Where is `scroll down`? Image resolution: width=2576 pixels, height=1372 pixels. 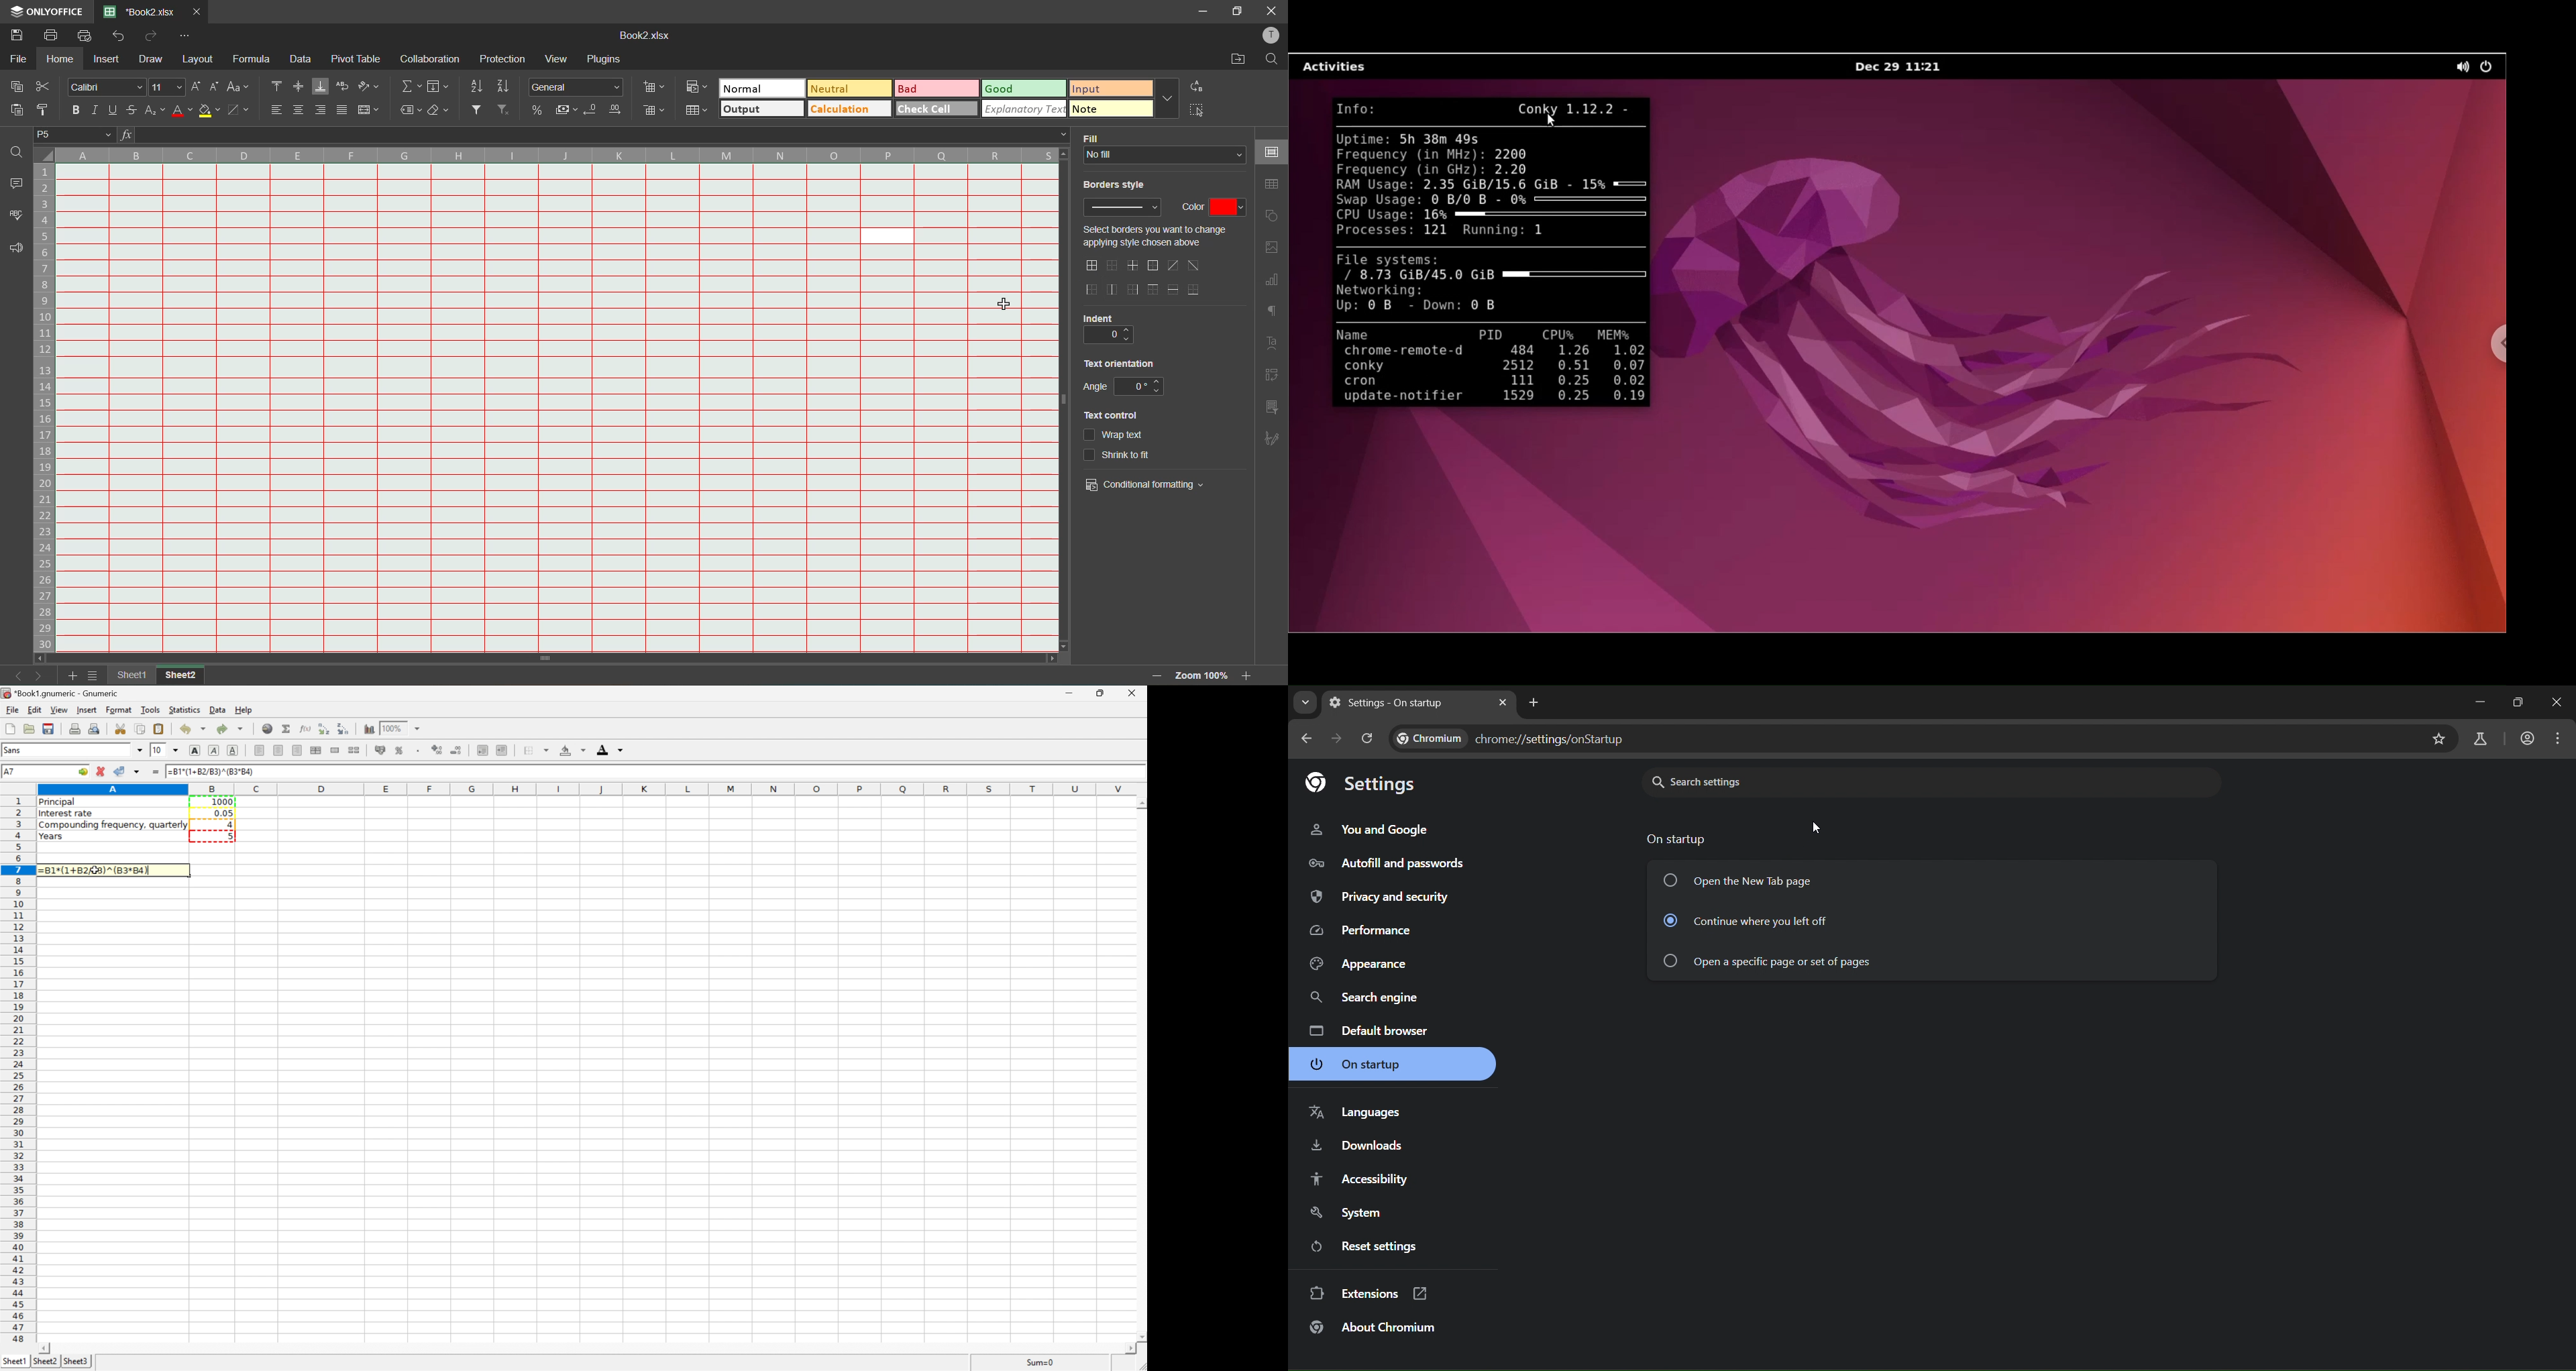 scroll down is located at coordinates (1141, 1334).